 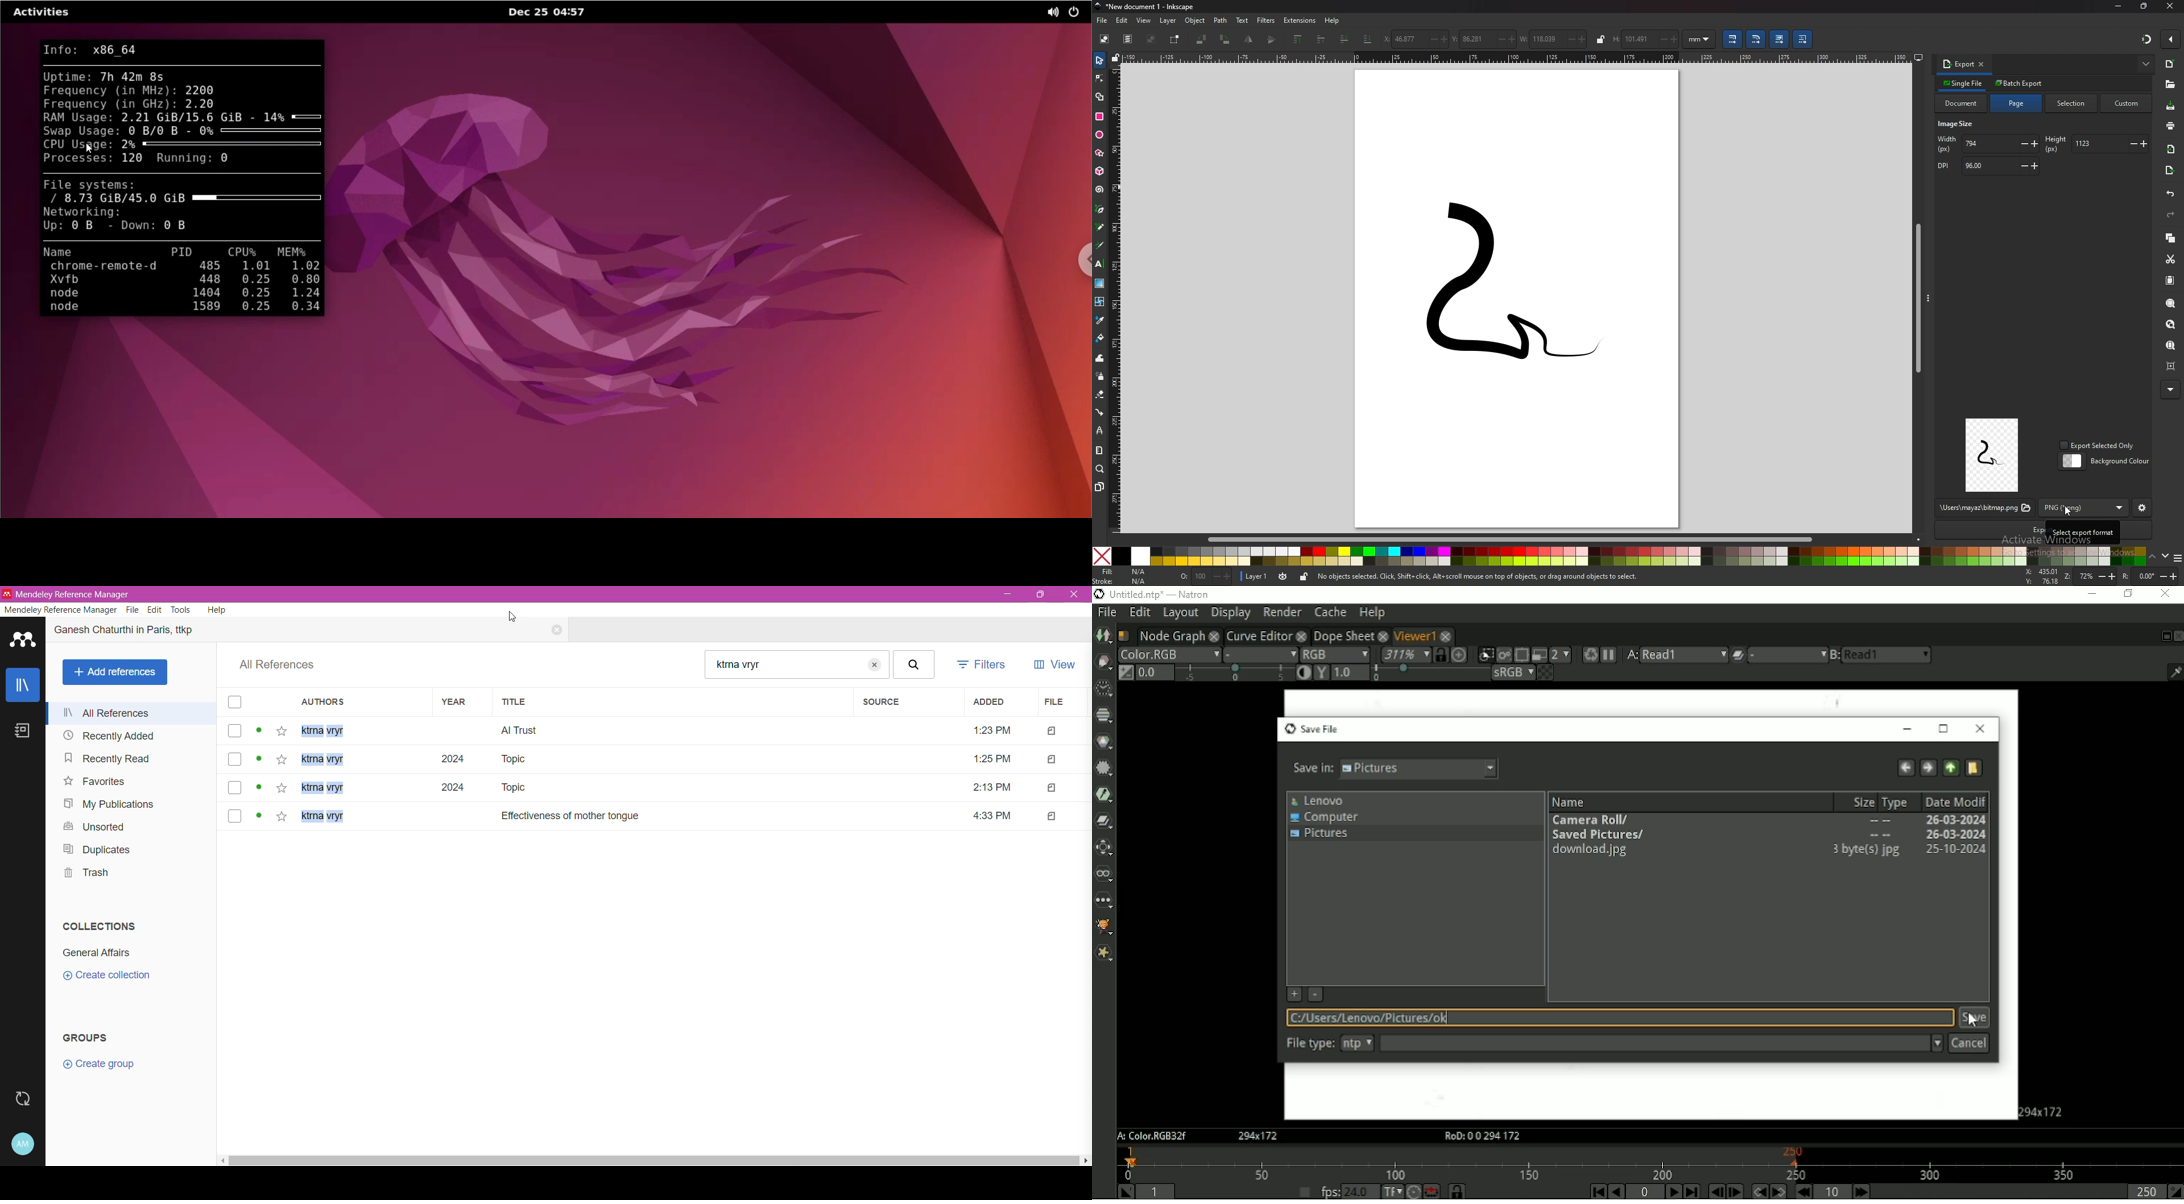 What do you see at coordinates (1988, 144) in the screenshot?
I see `width` at bounding box center [1988, 144].